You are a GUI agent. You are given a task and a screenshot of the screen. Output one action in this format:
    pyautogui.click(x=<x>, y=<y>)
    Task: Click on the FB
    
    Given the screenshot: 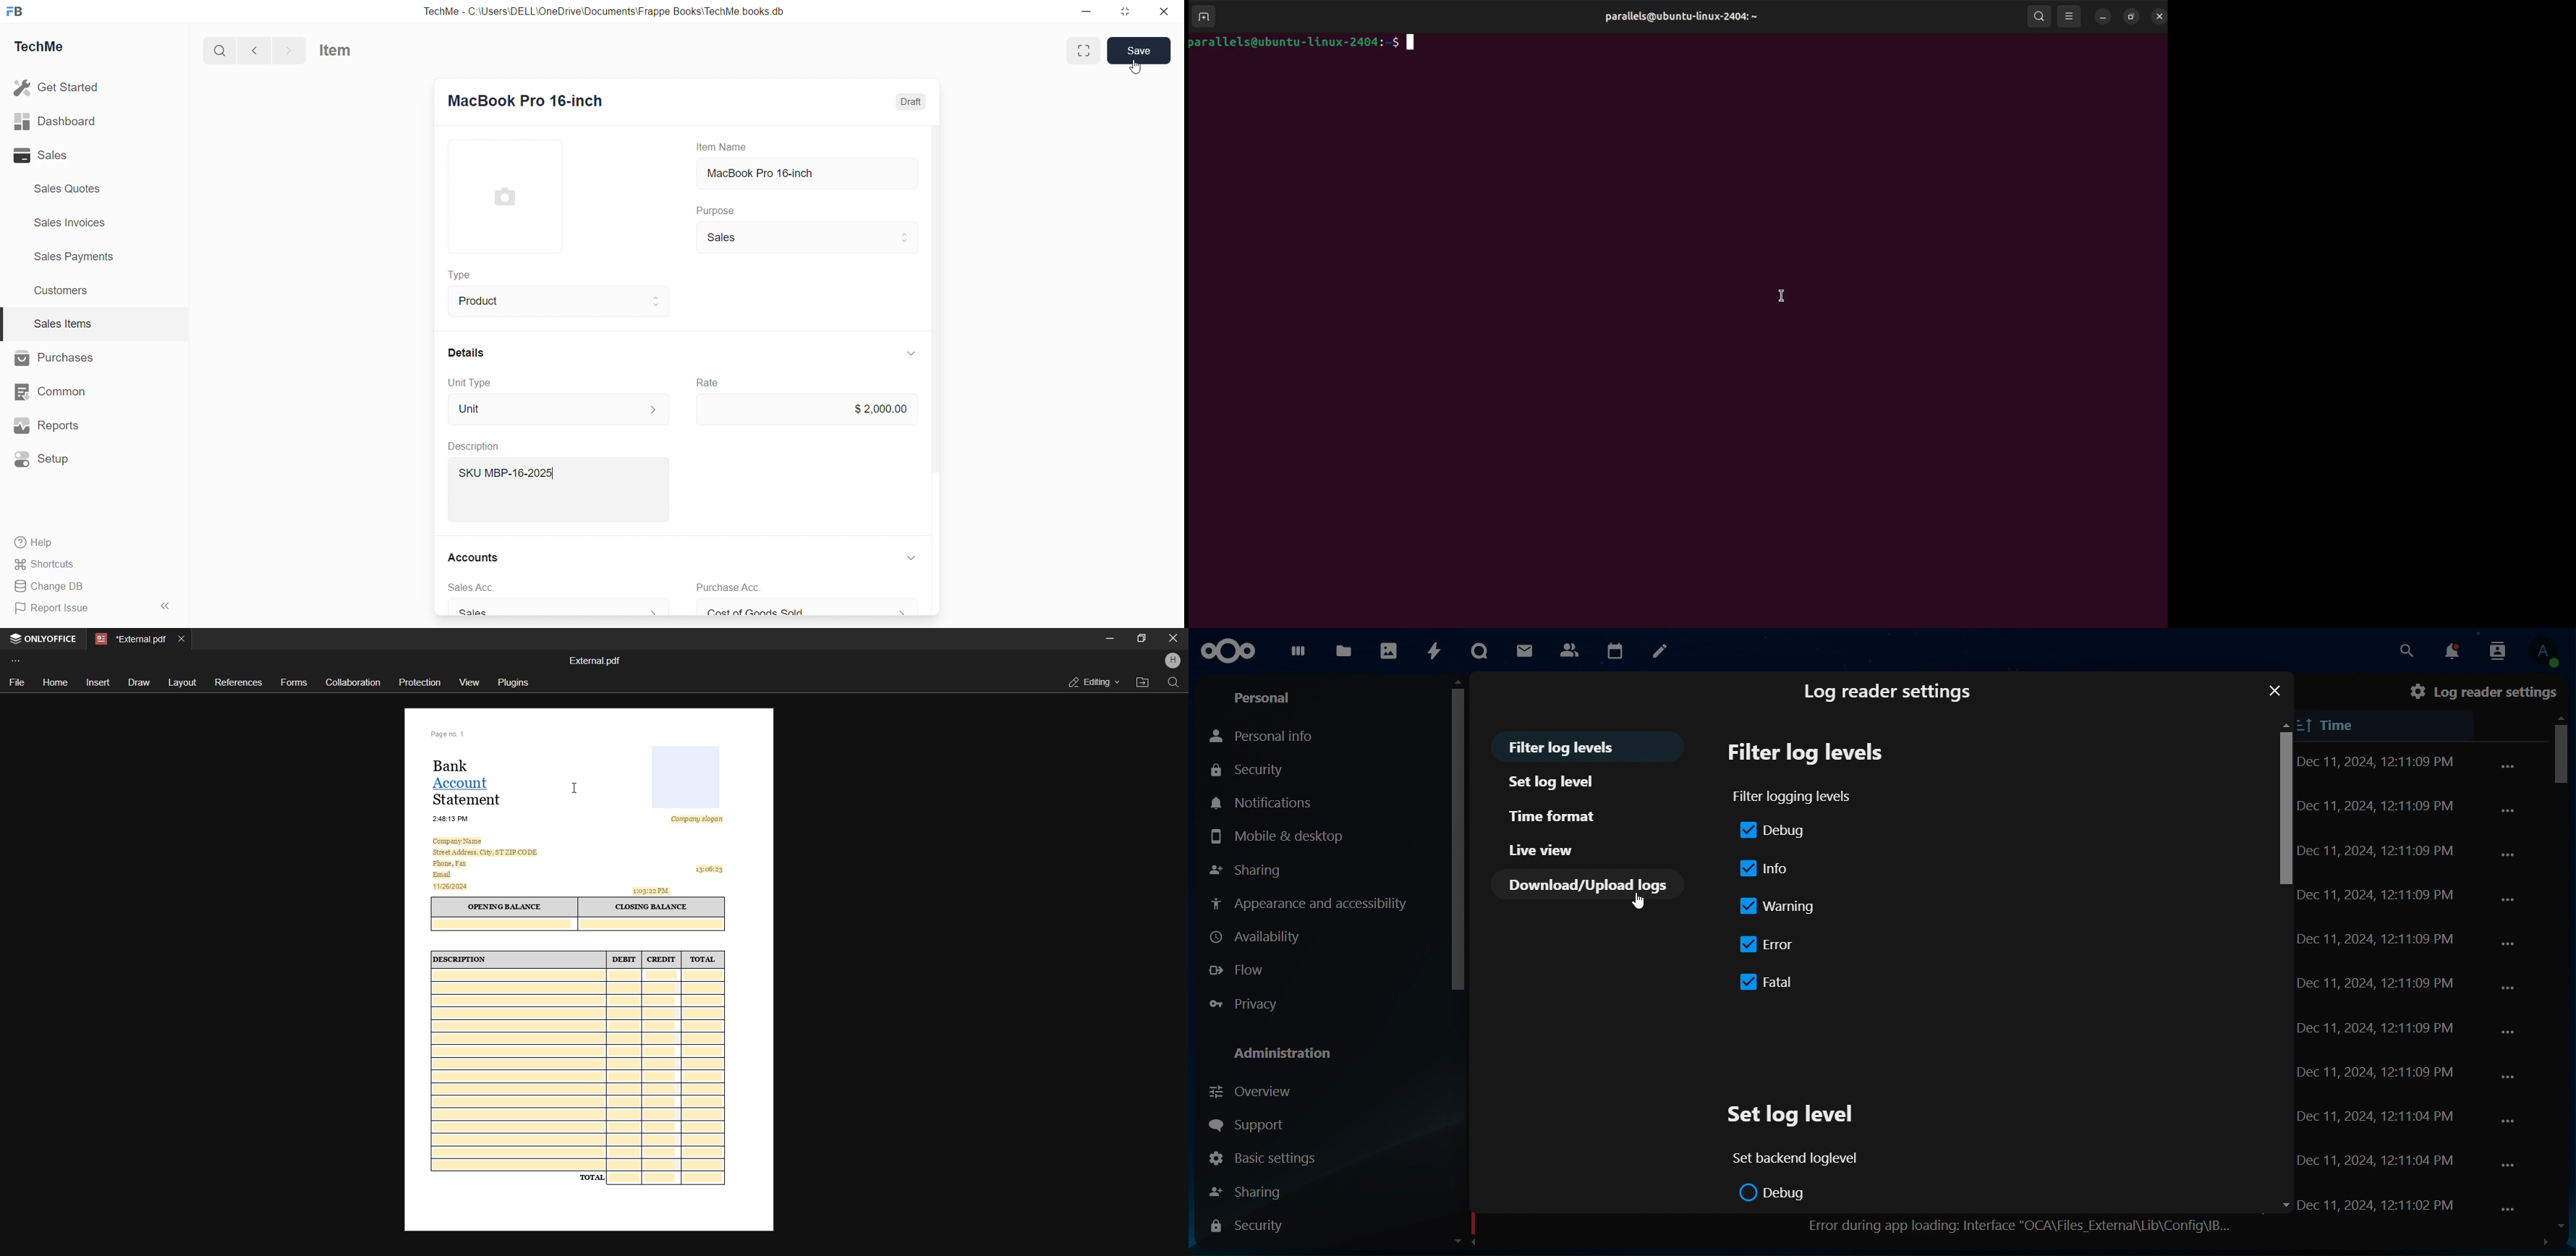 What is the action you would take?
    pyautogui.click(x=17, y=11)
    